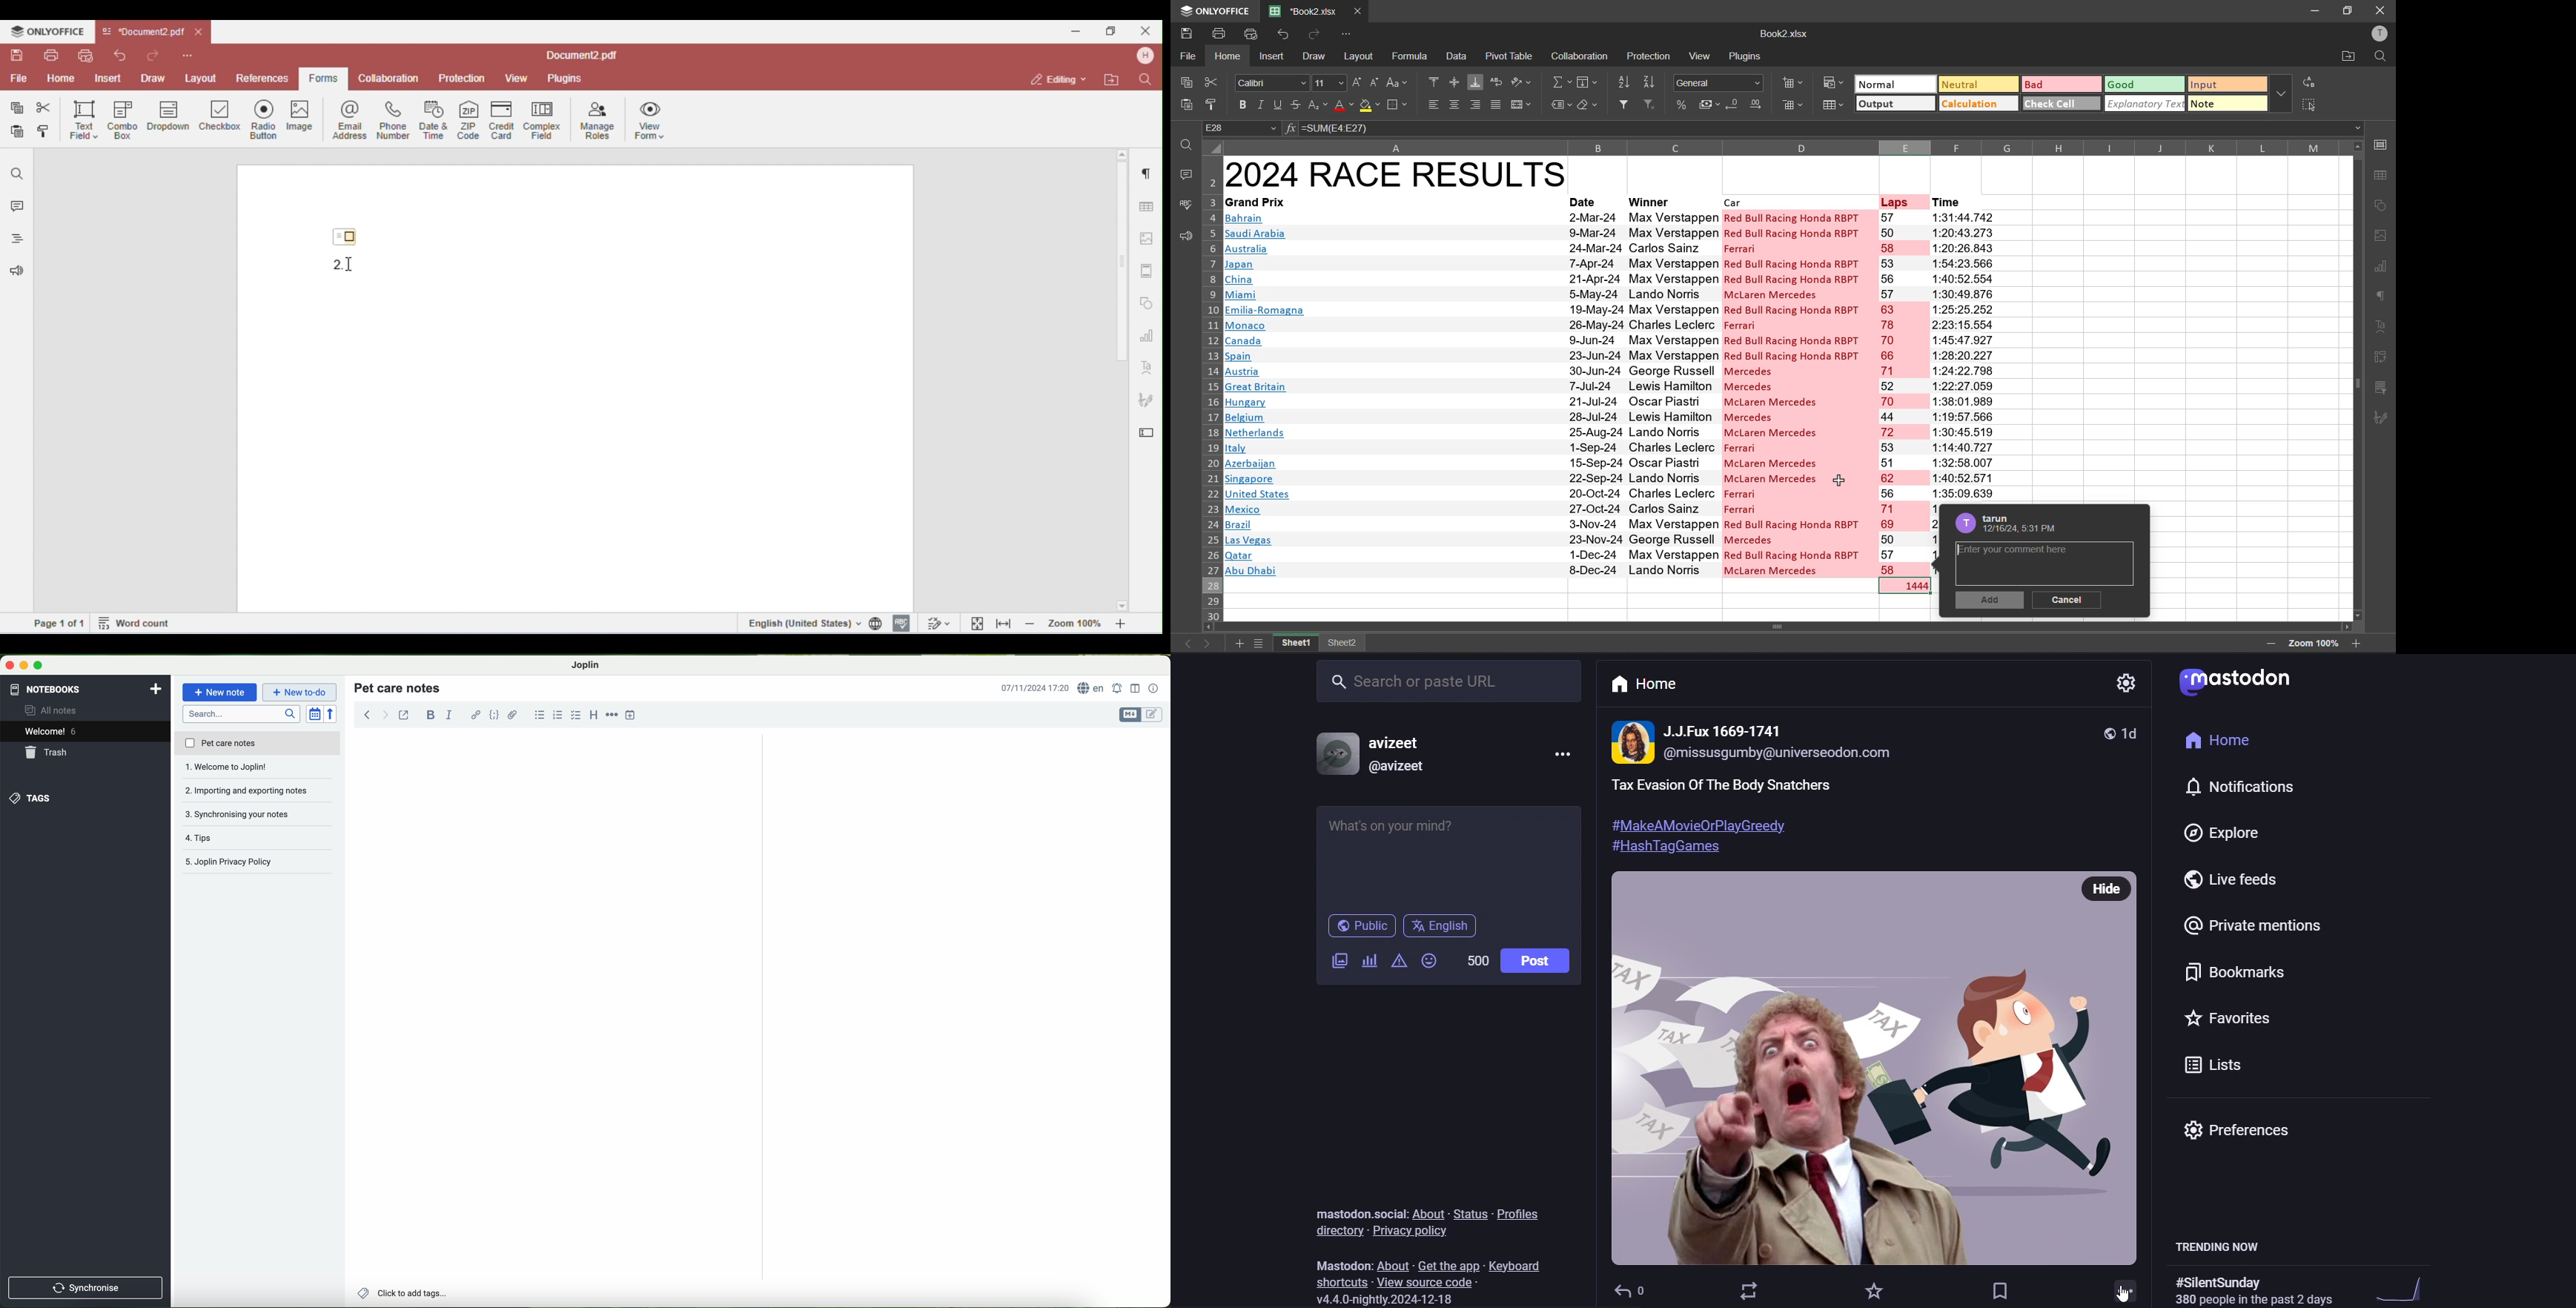 The height and width of the screenshot is (1316, 2576). I want to click on calculation, so click(1979, 103).